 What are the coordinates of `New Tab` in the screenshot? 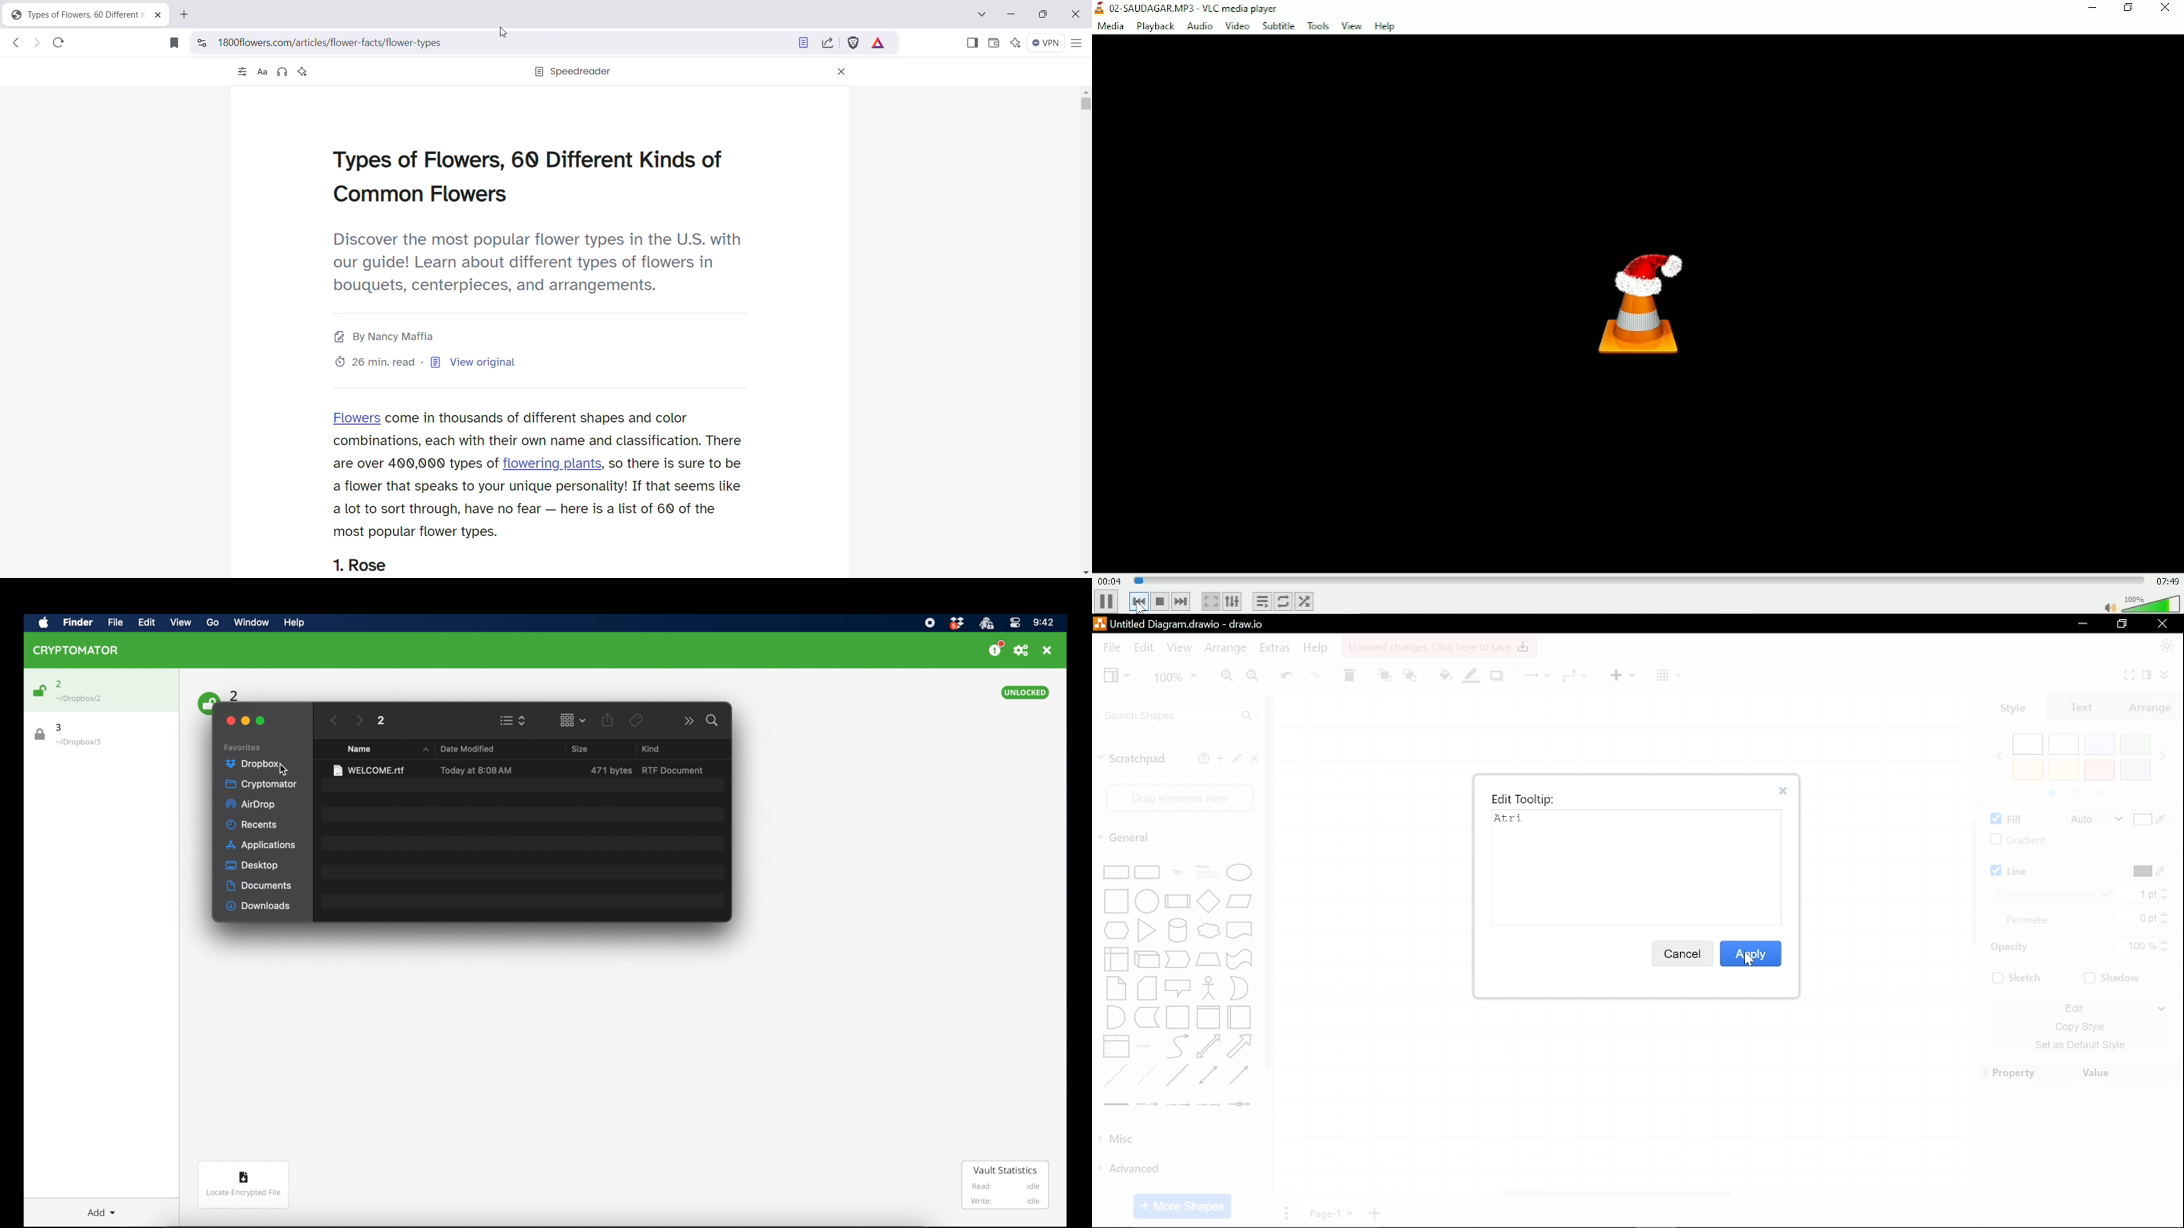 It's located at (185, 15).